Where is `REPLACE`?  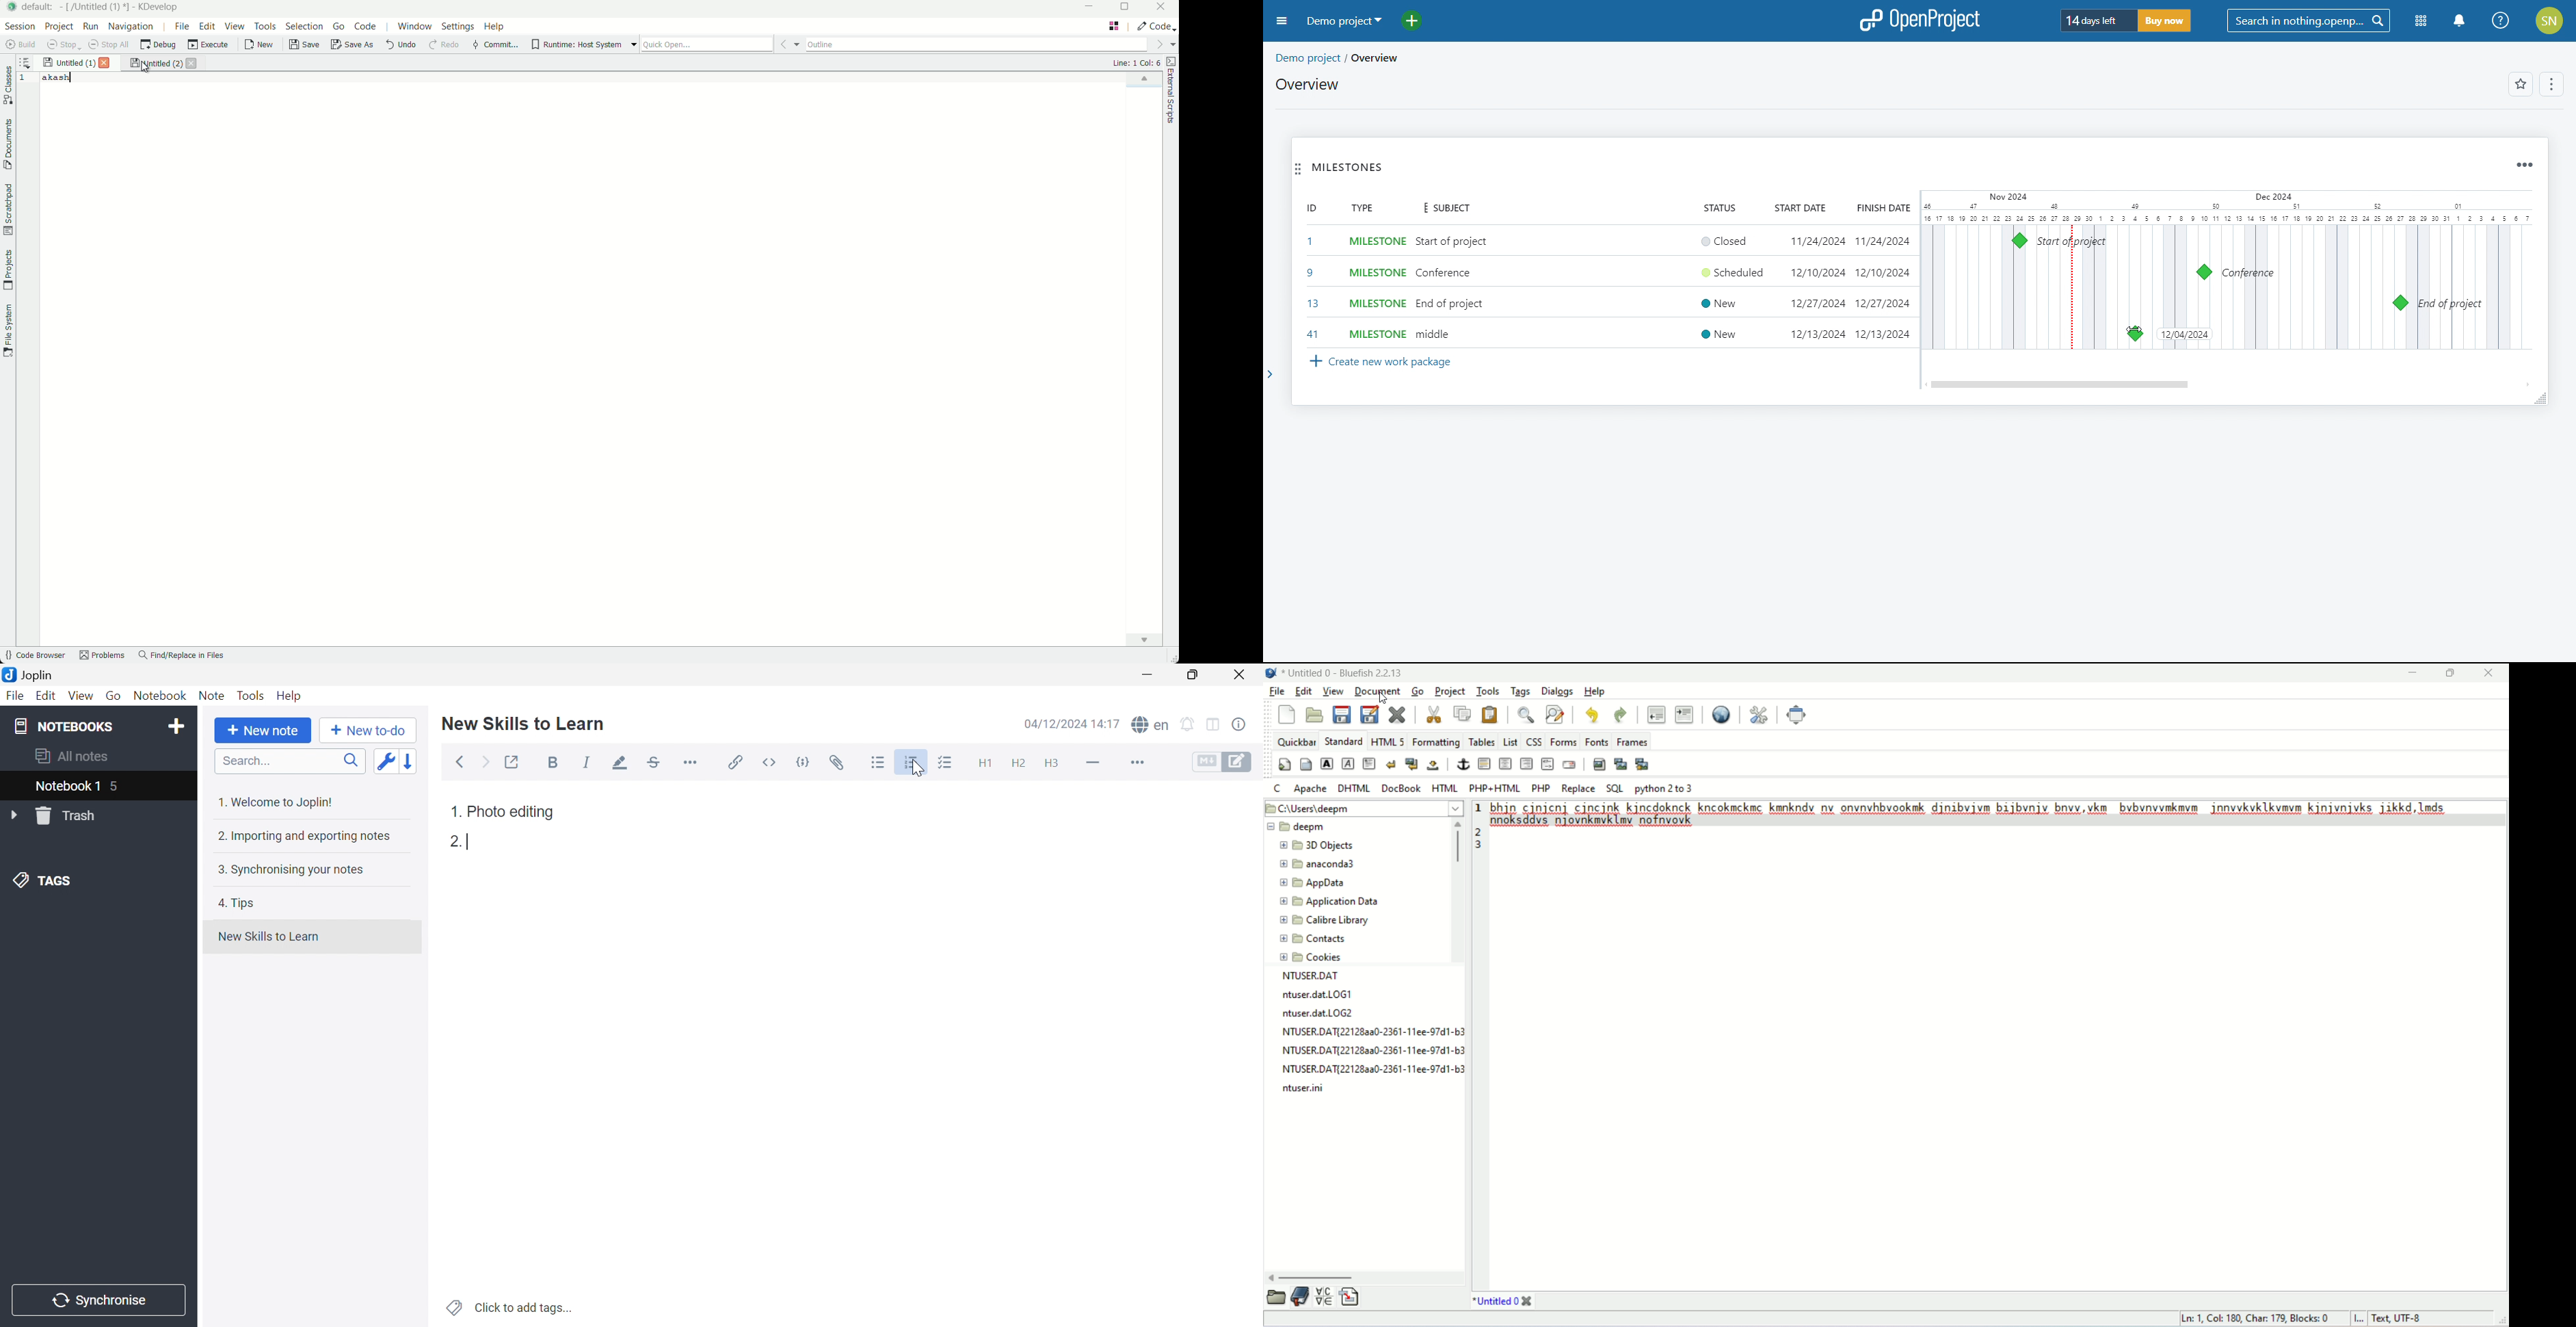
REPLACE is located at coordinates (1579, 788).